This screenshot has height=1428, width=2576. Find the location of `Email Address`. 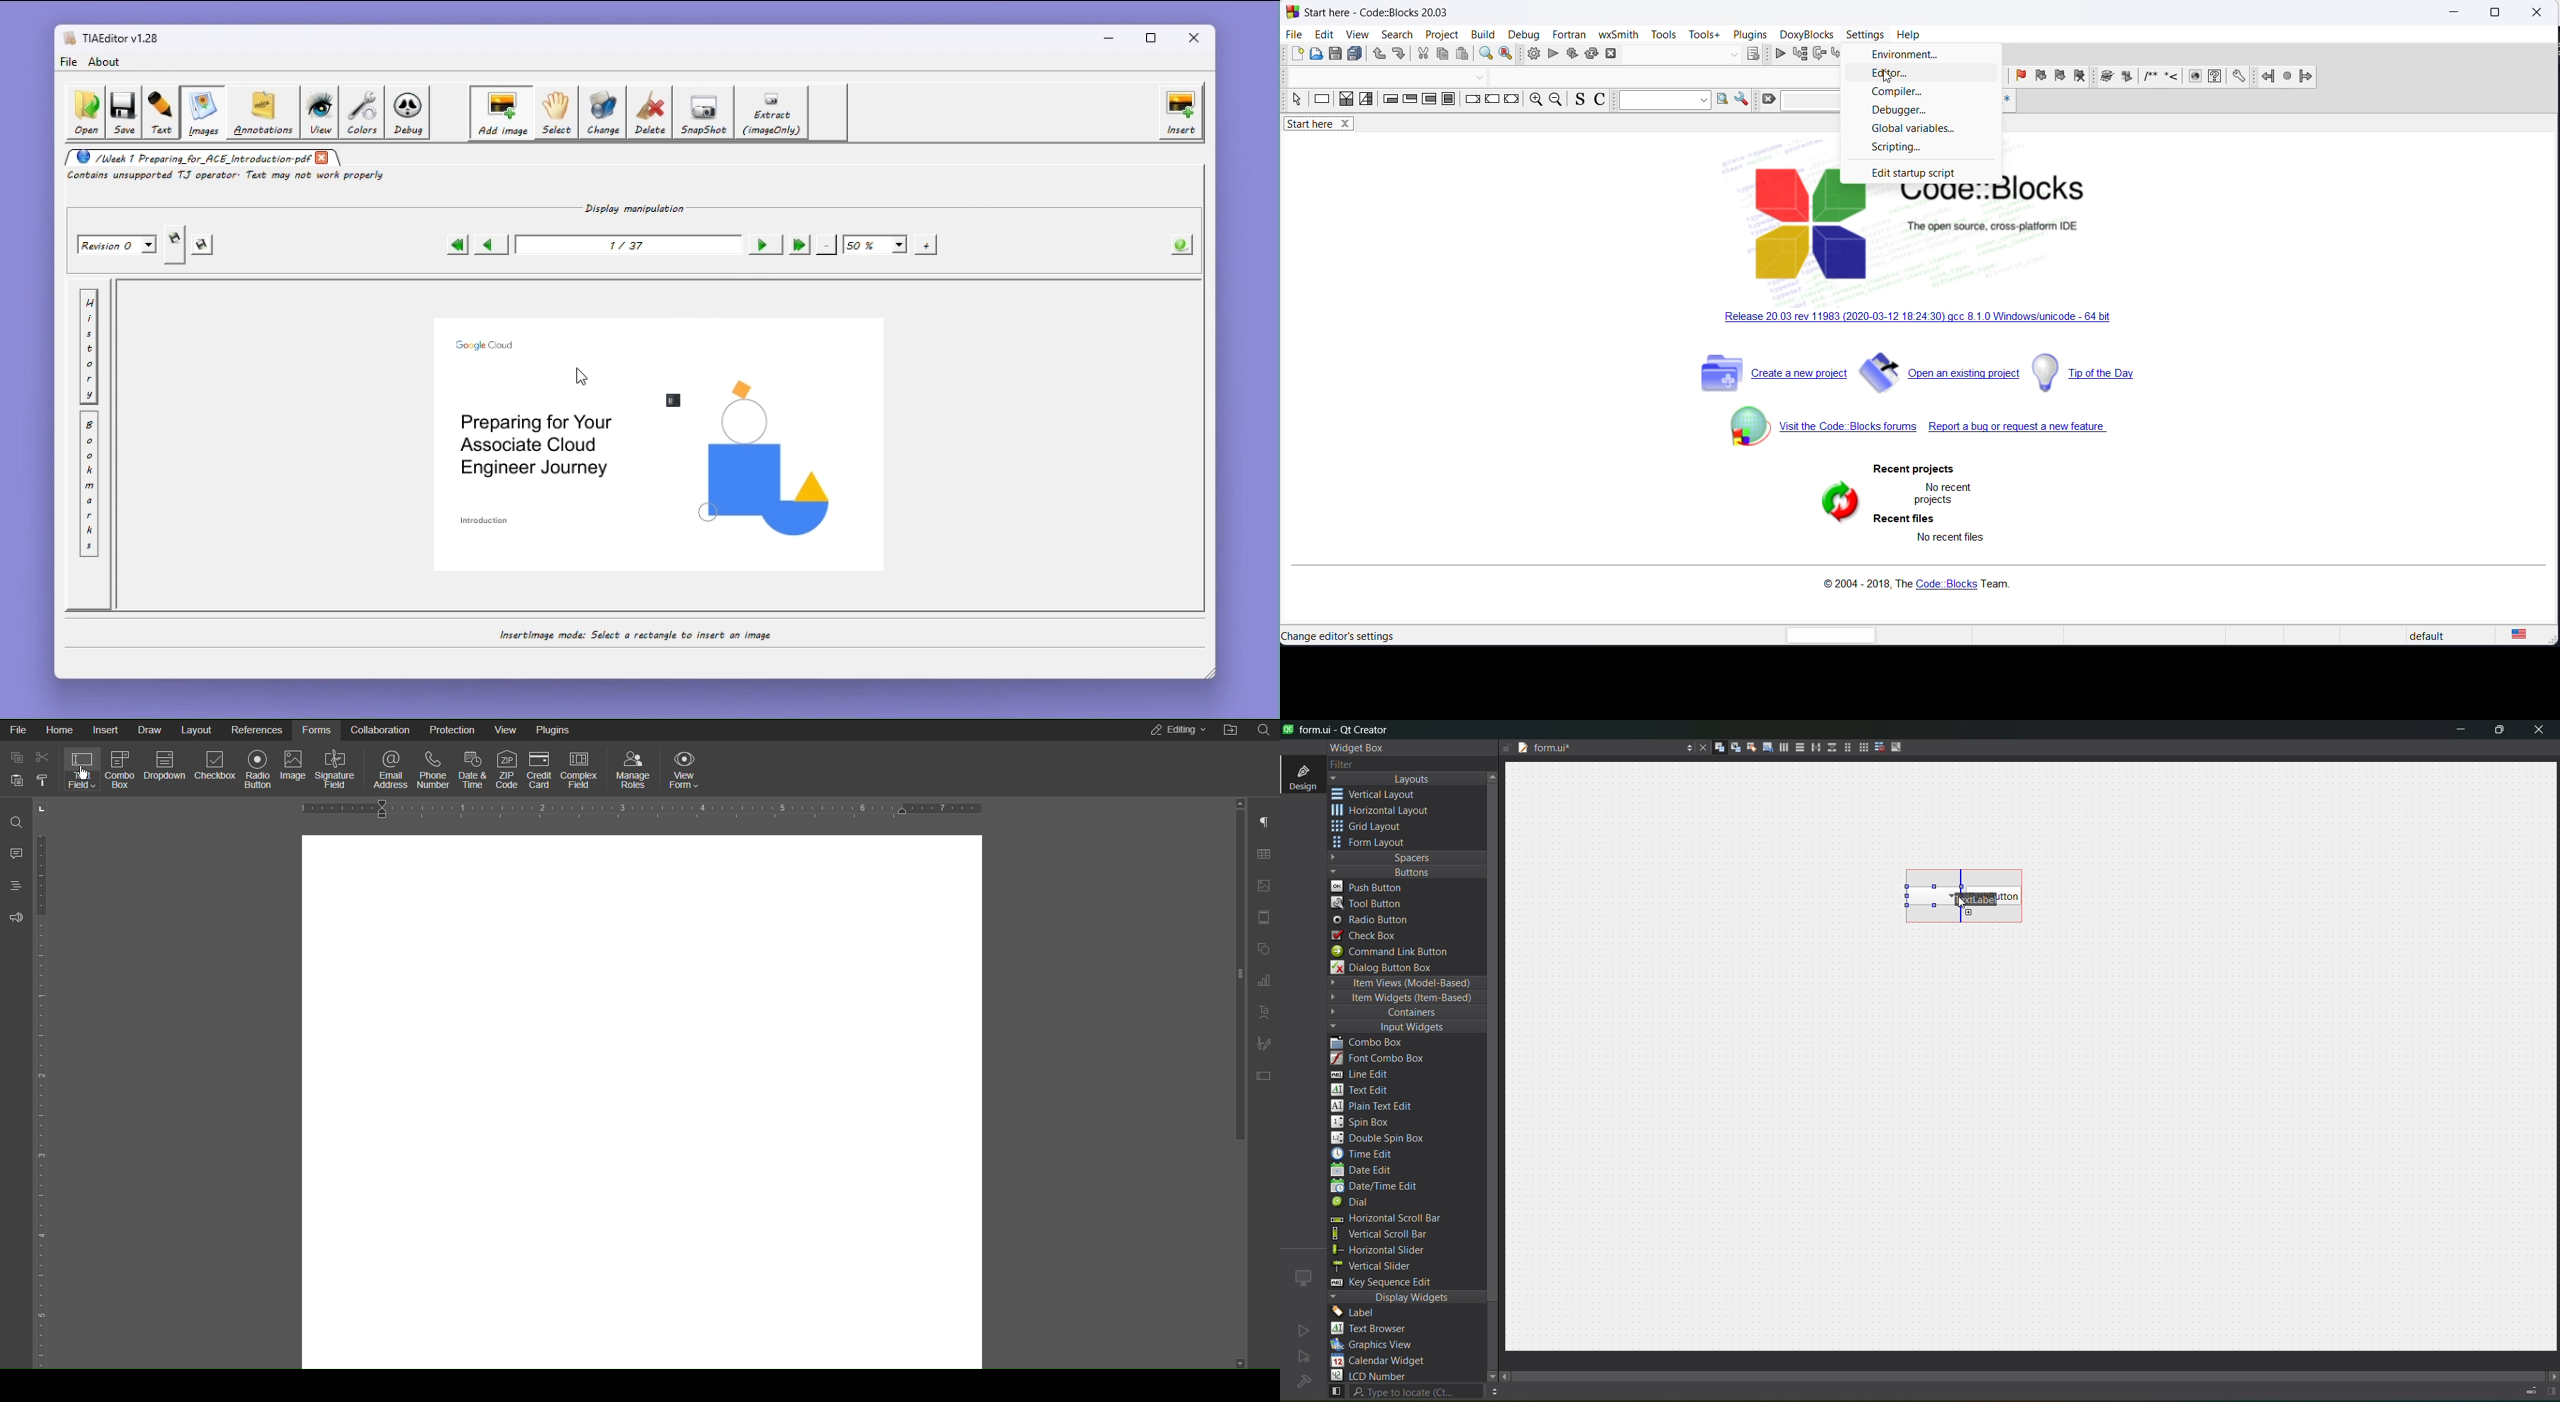

Email Address is located at coordinates (391, 771).